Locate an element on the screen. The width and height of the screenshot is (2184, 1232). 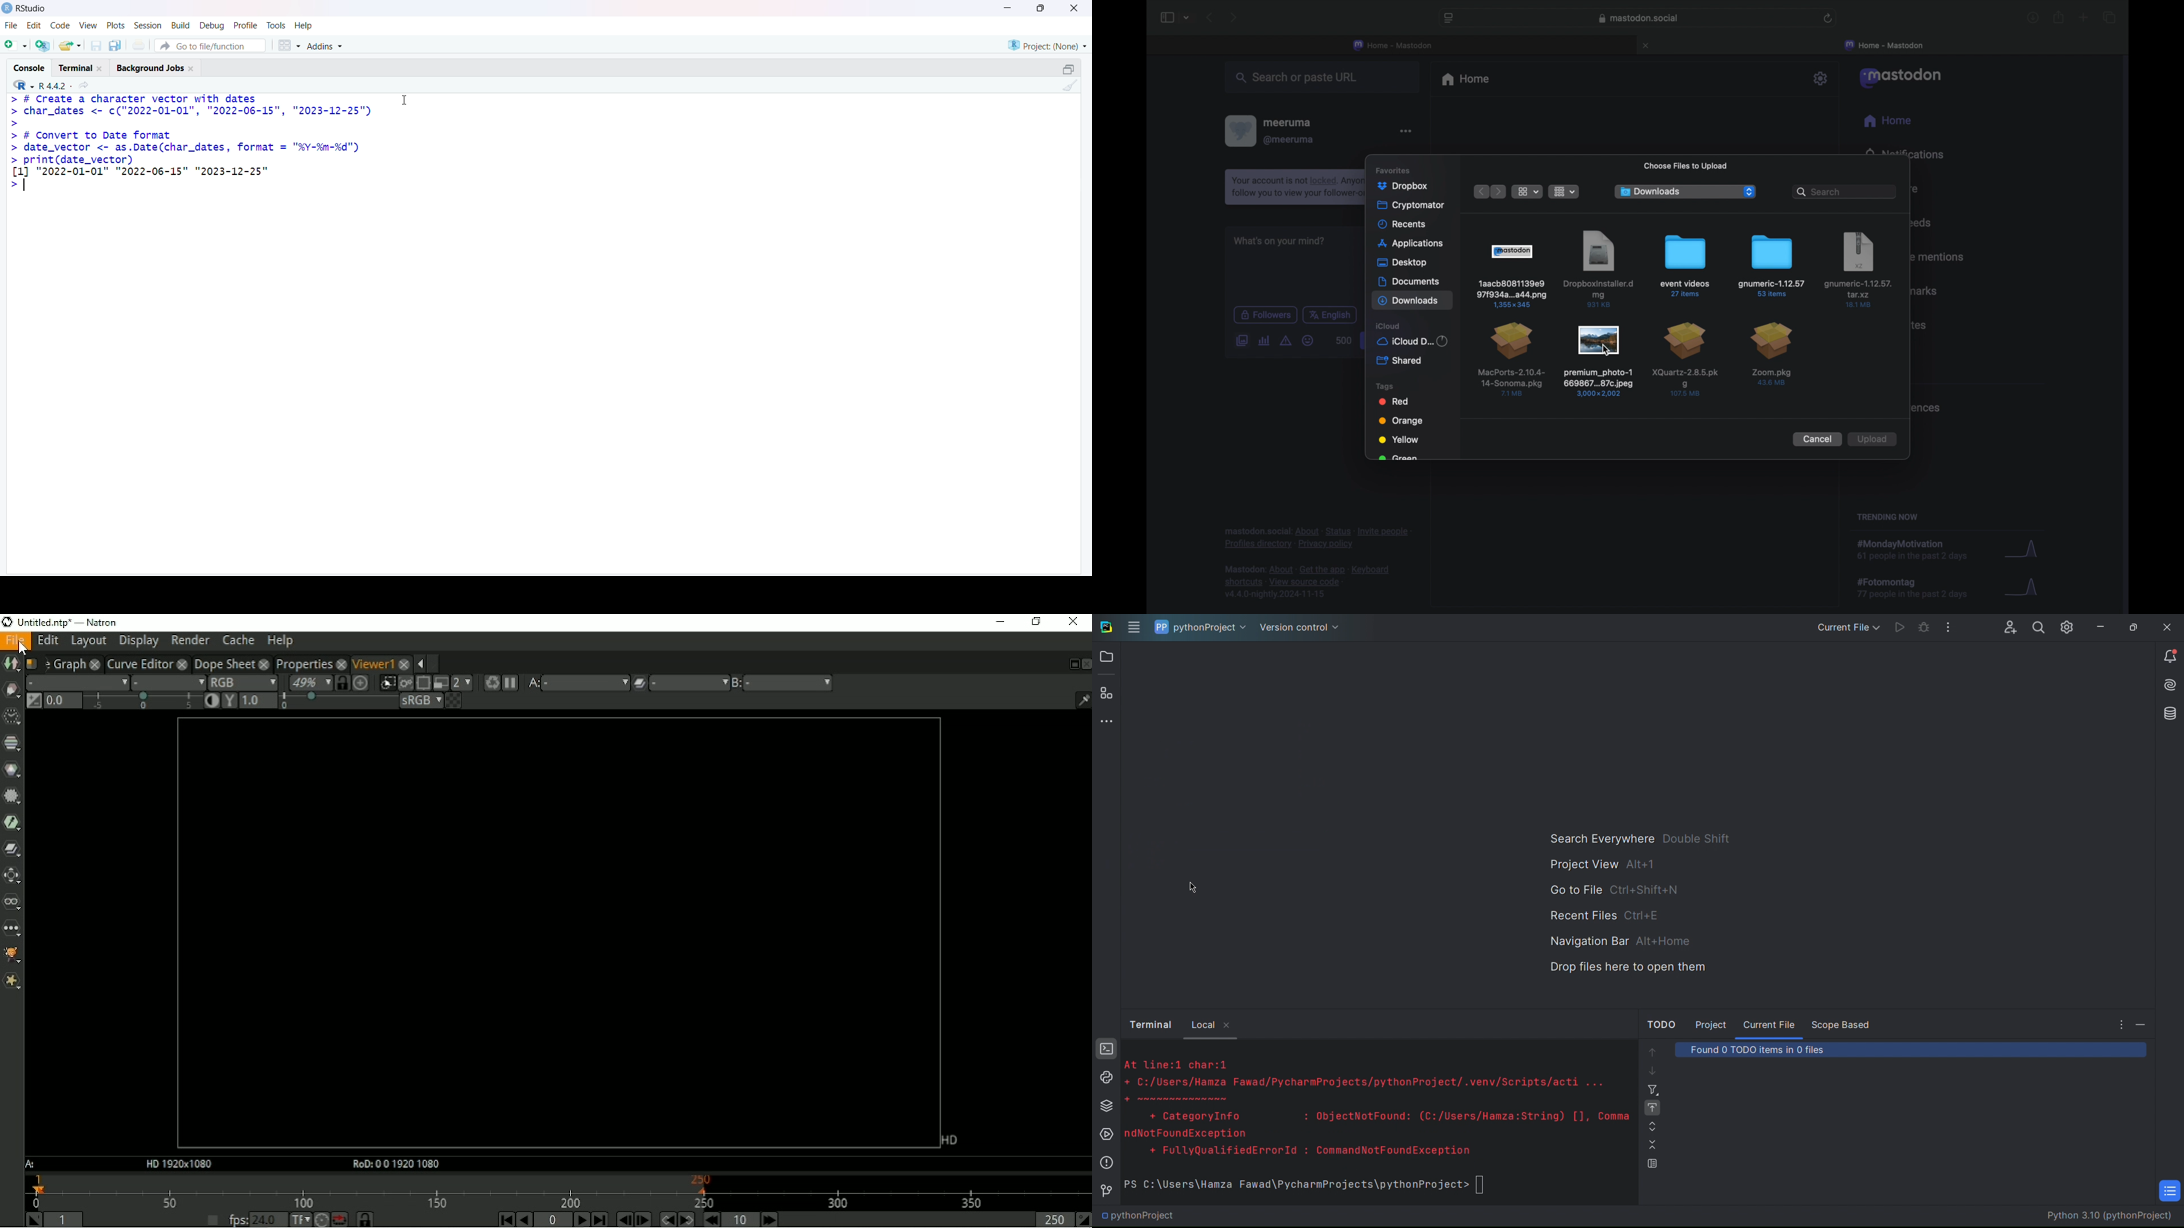
home - mastodon is located at coordinates (1393, 44).